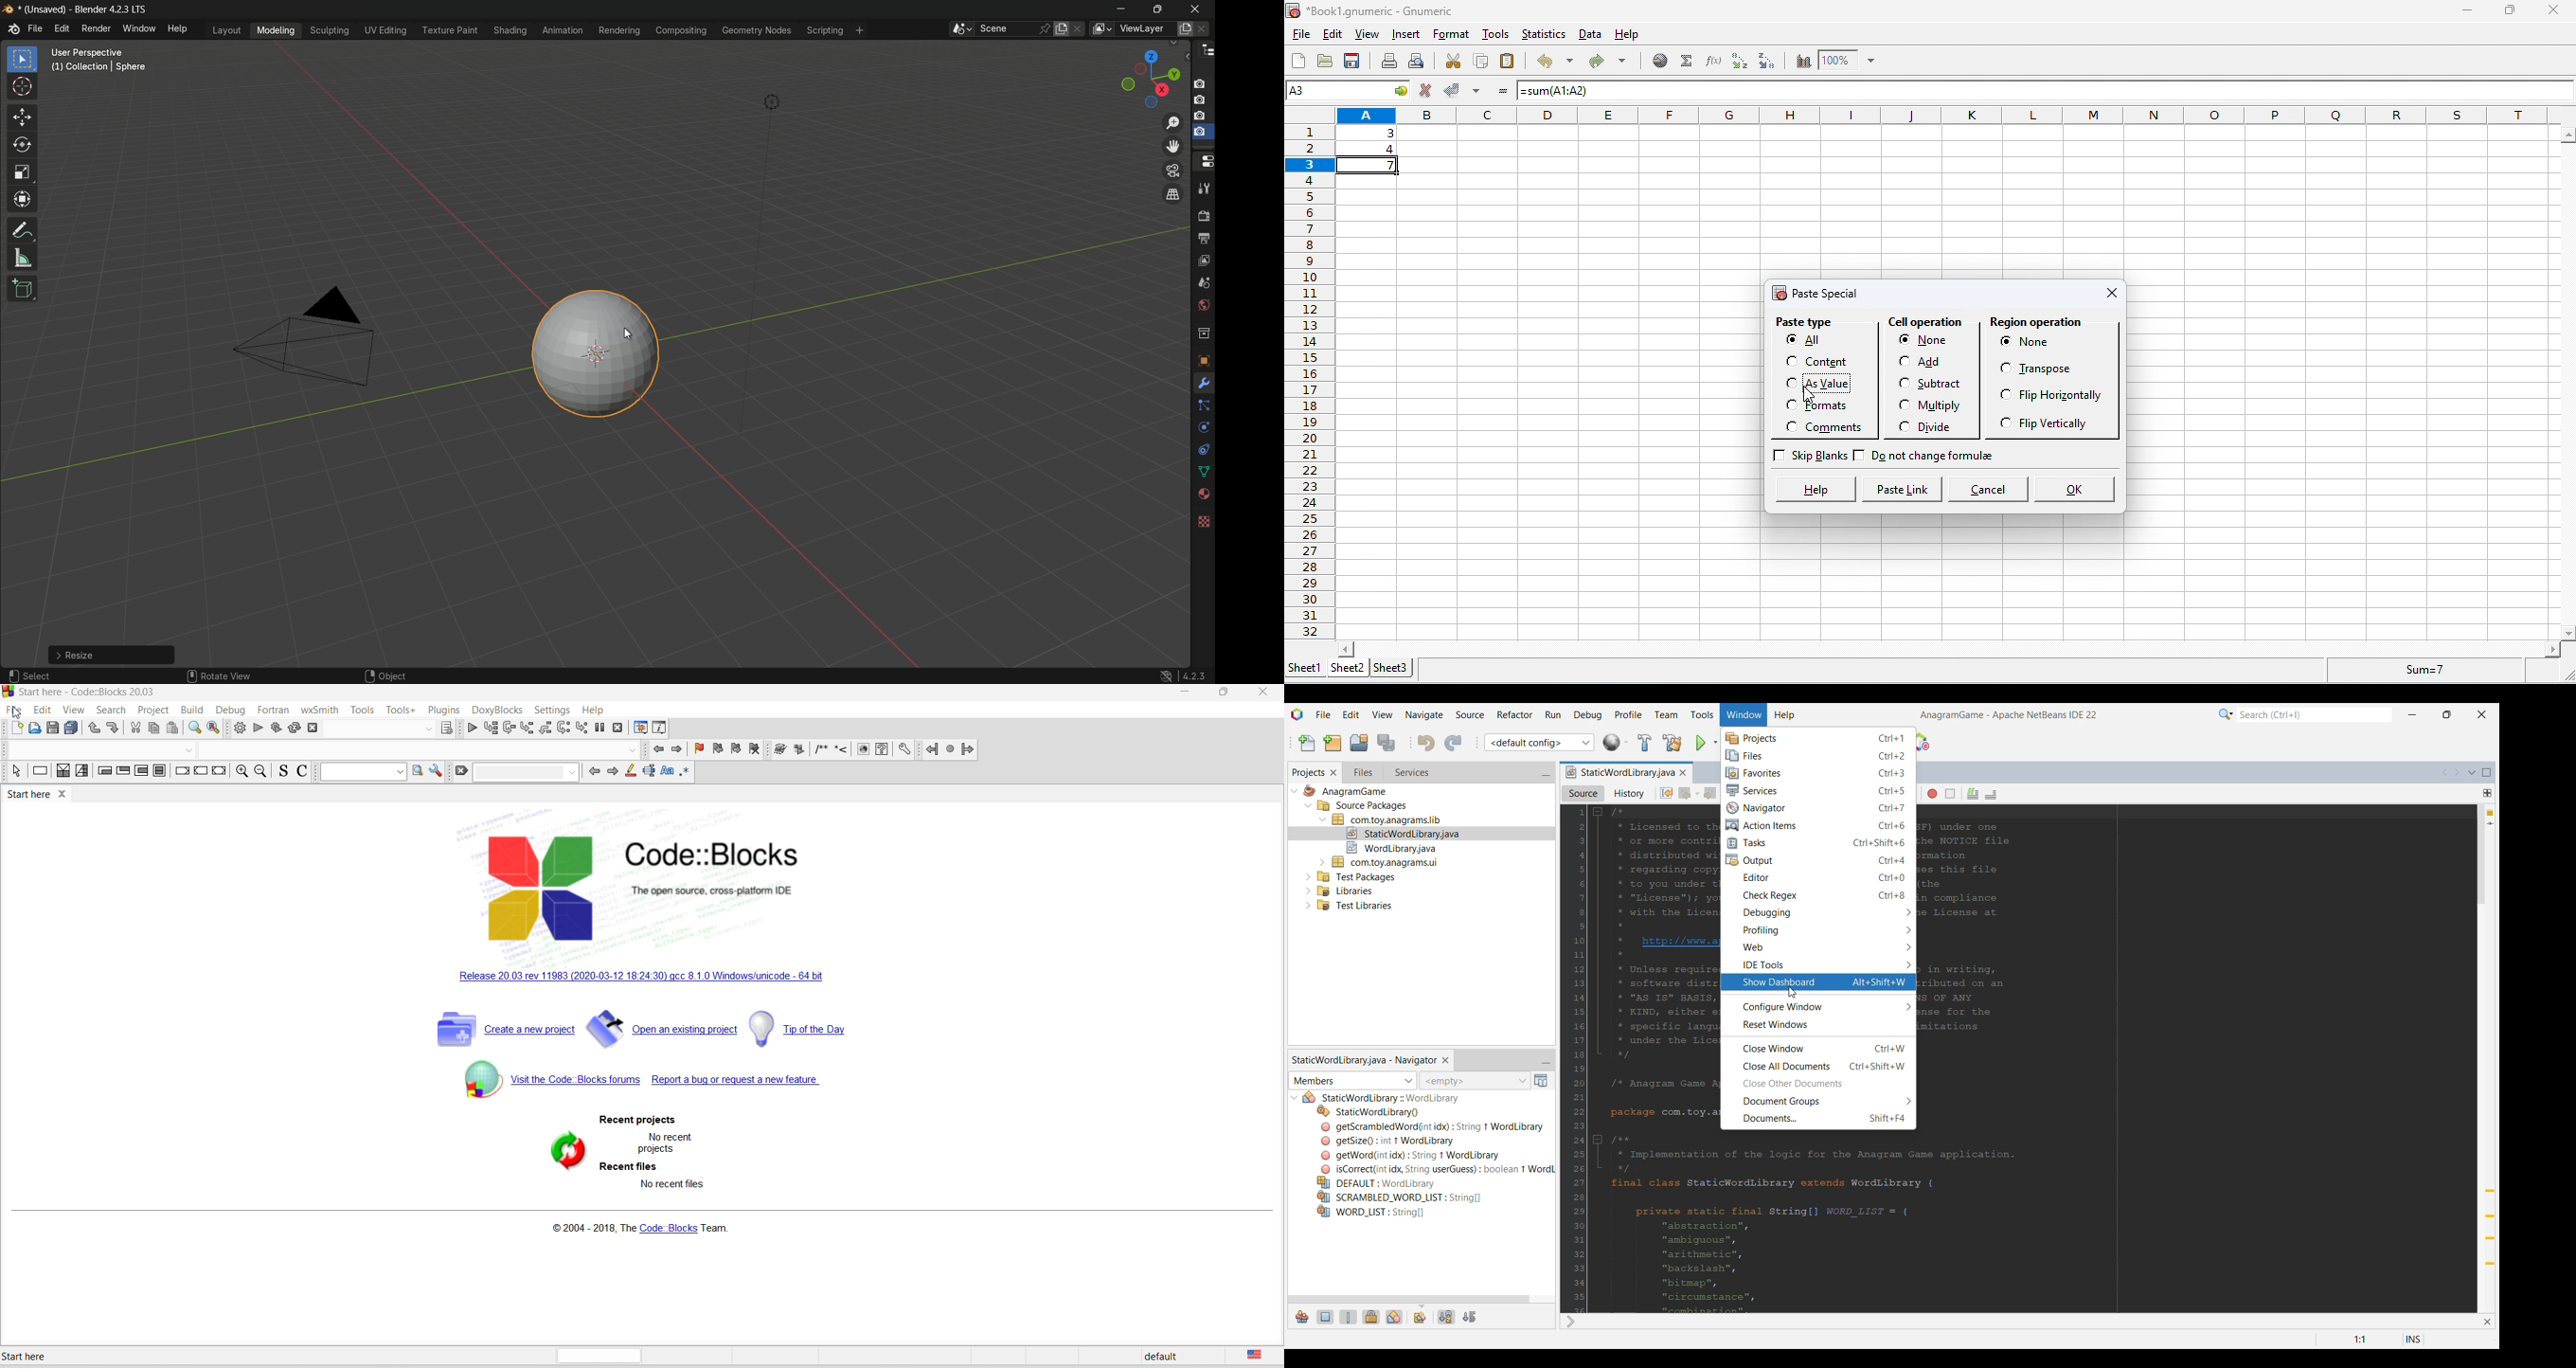 This screenshot has width=2576, height=1372. What do you see at coordinates (18, 713) in the screenshot?
I see `cursor` at bounding box center [18, 713].